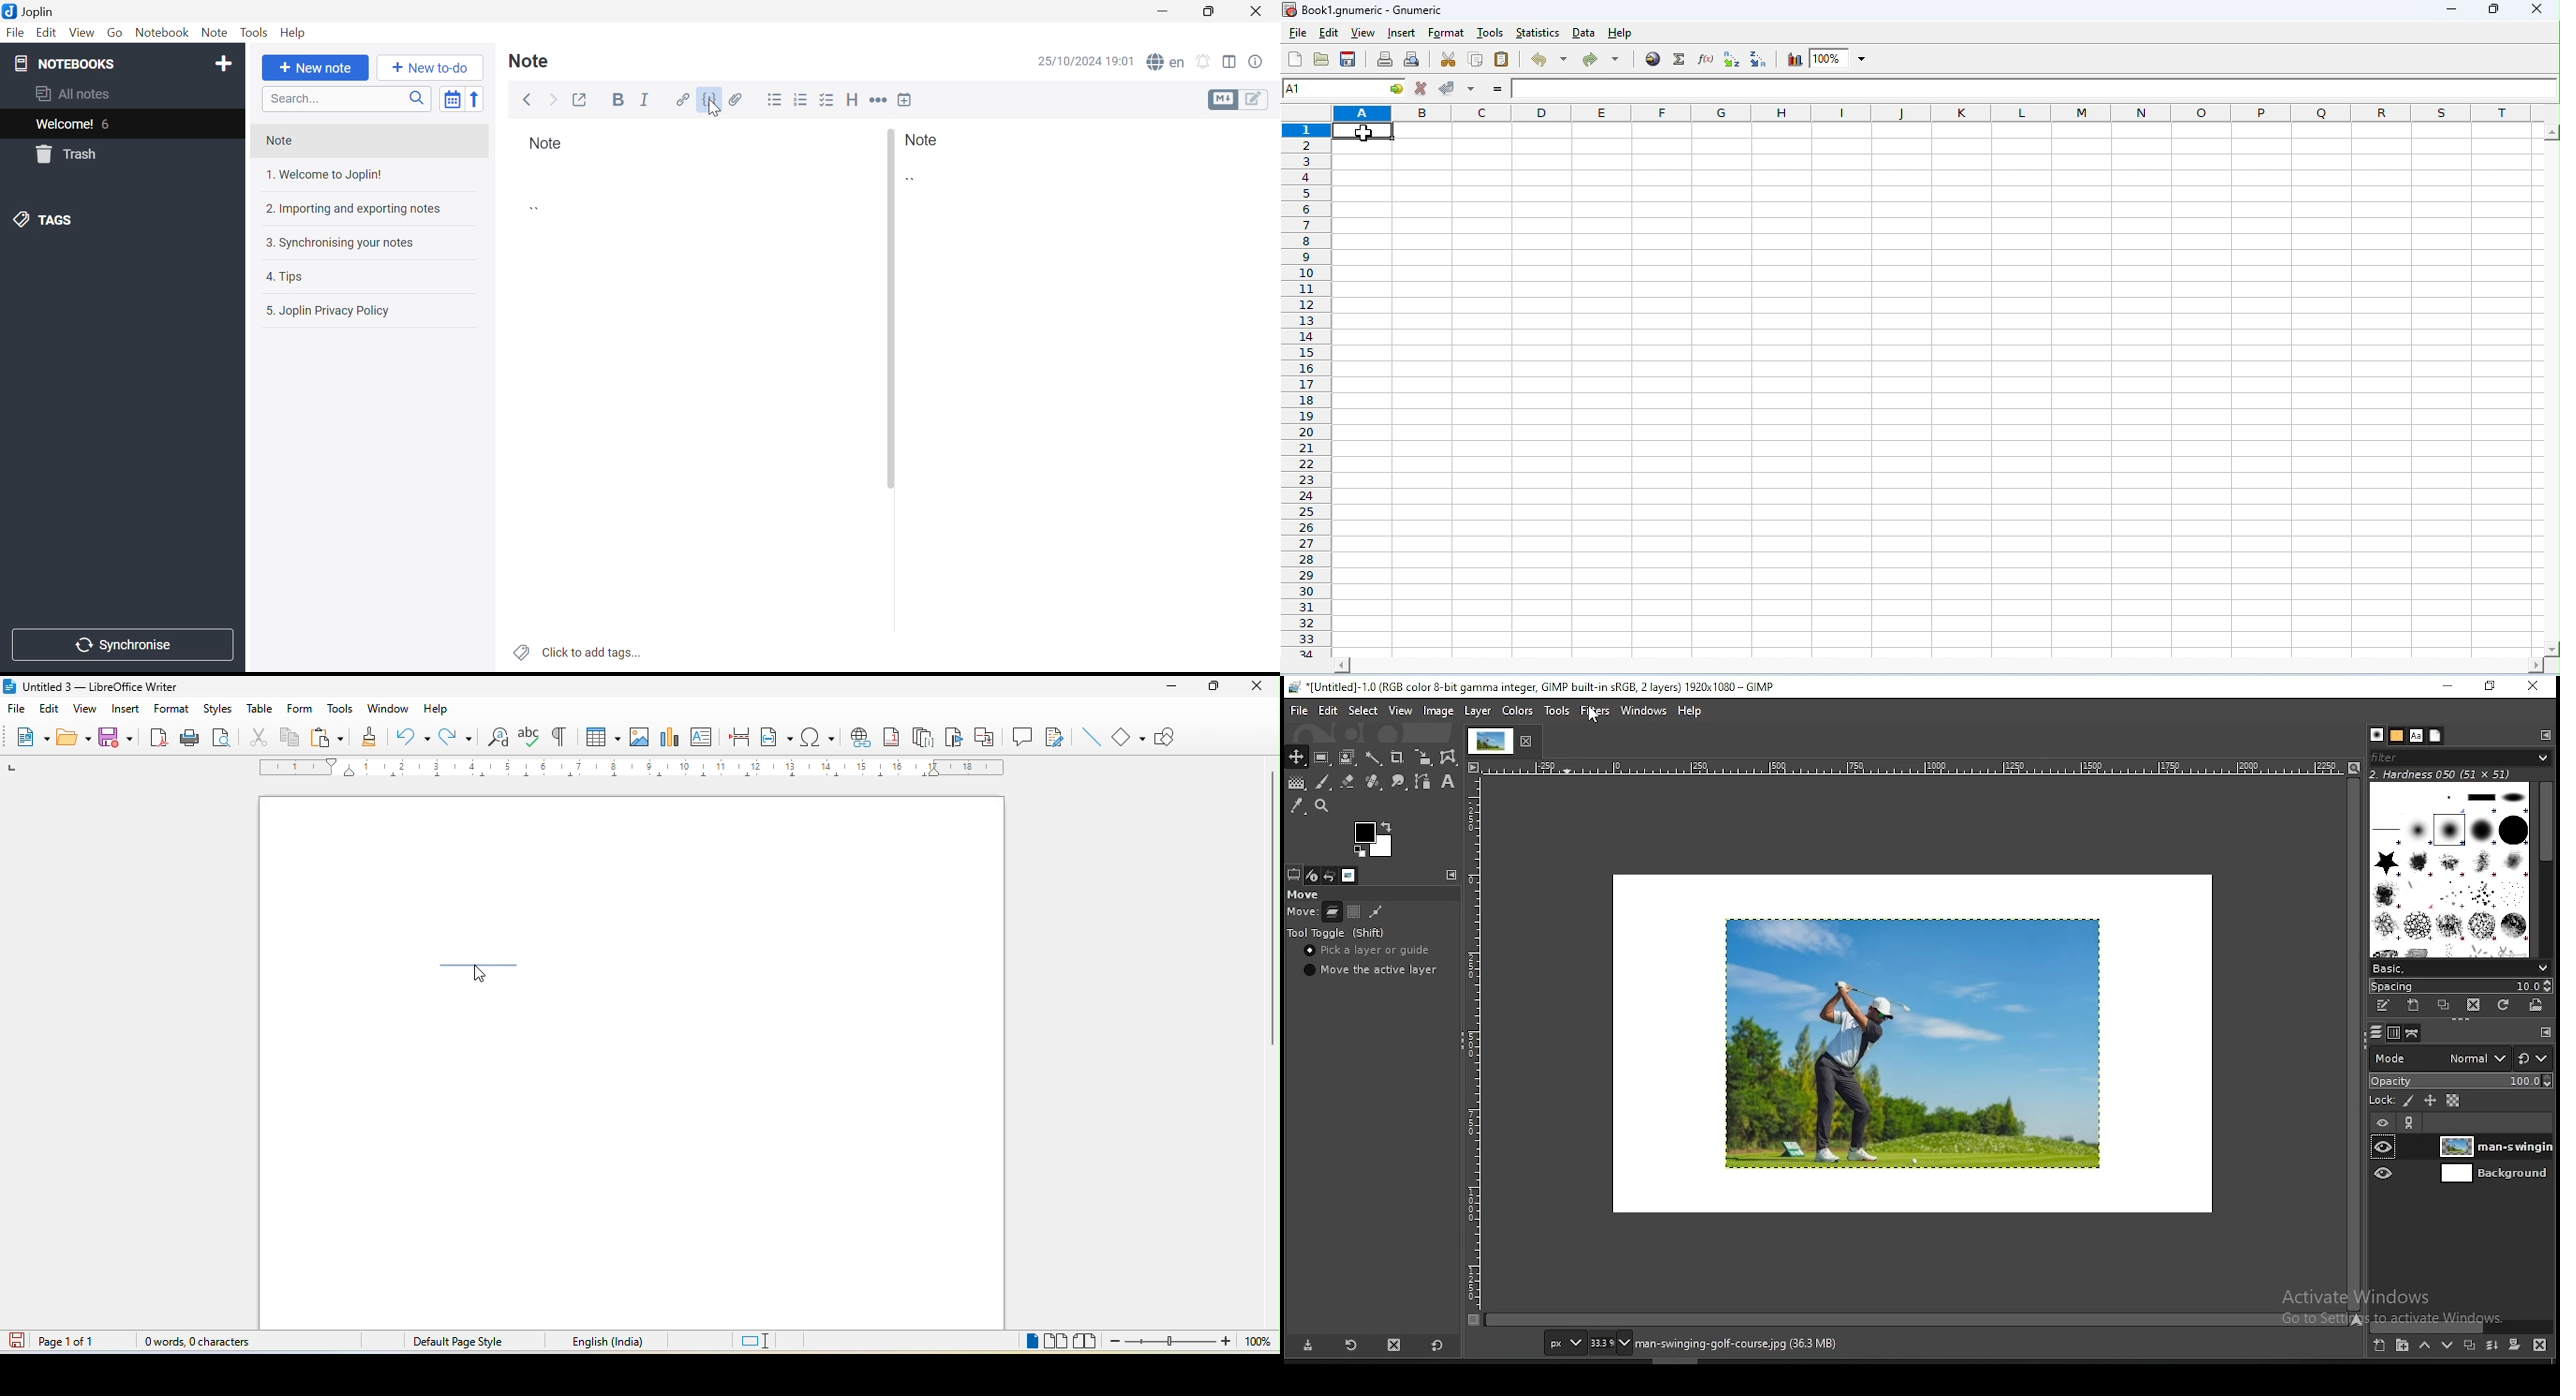 This screenshot has height=1400, width=2576. I want to click on click to save the document, so click(18, 1343).